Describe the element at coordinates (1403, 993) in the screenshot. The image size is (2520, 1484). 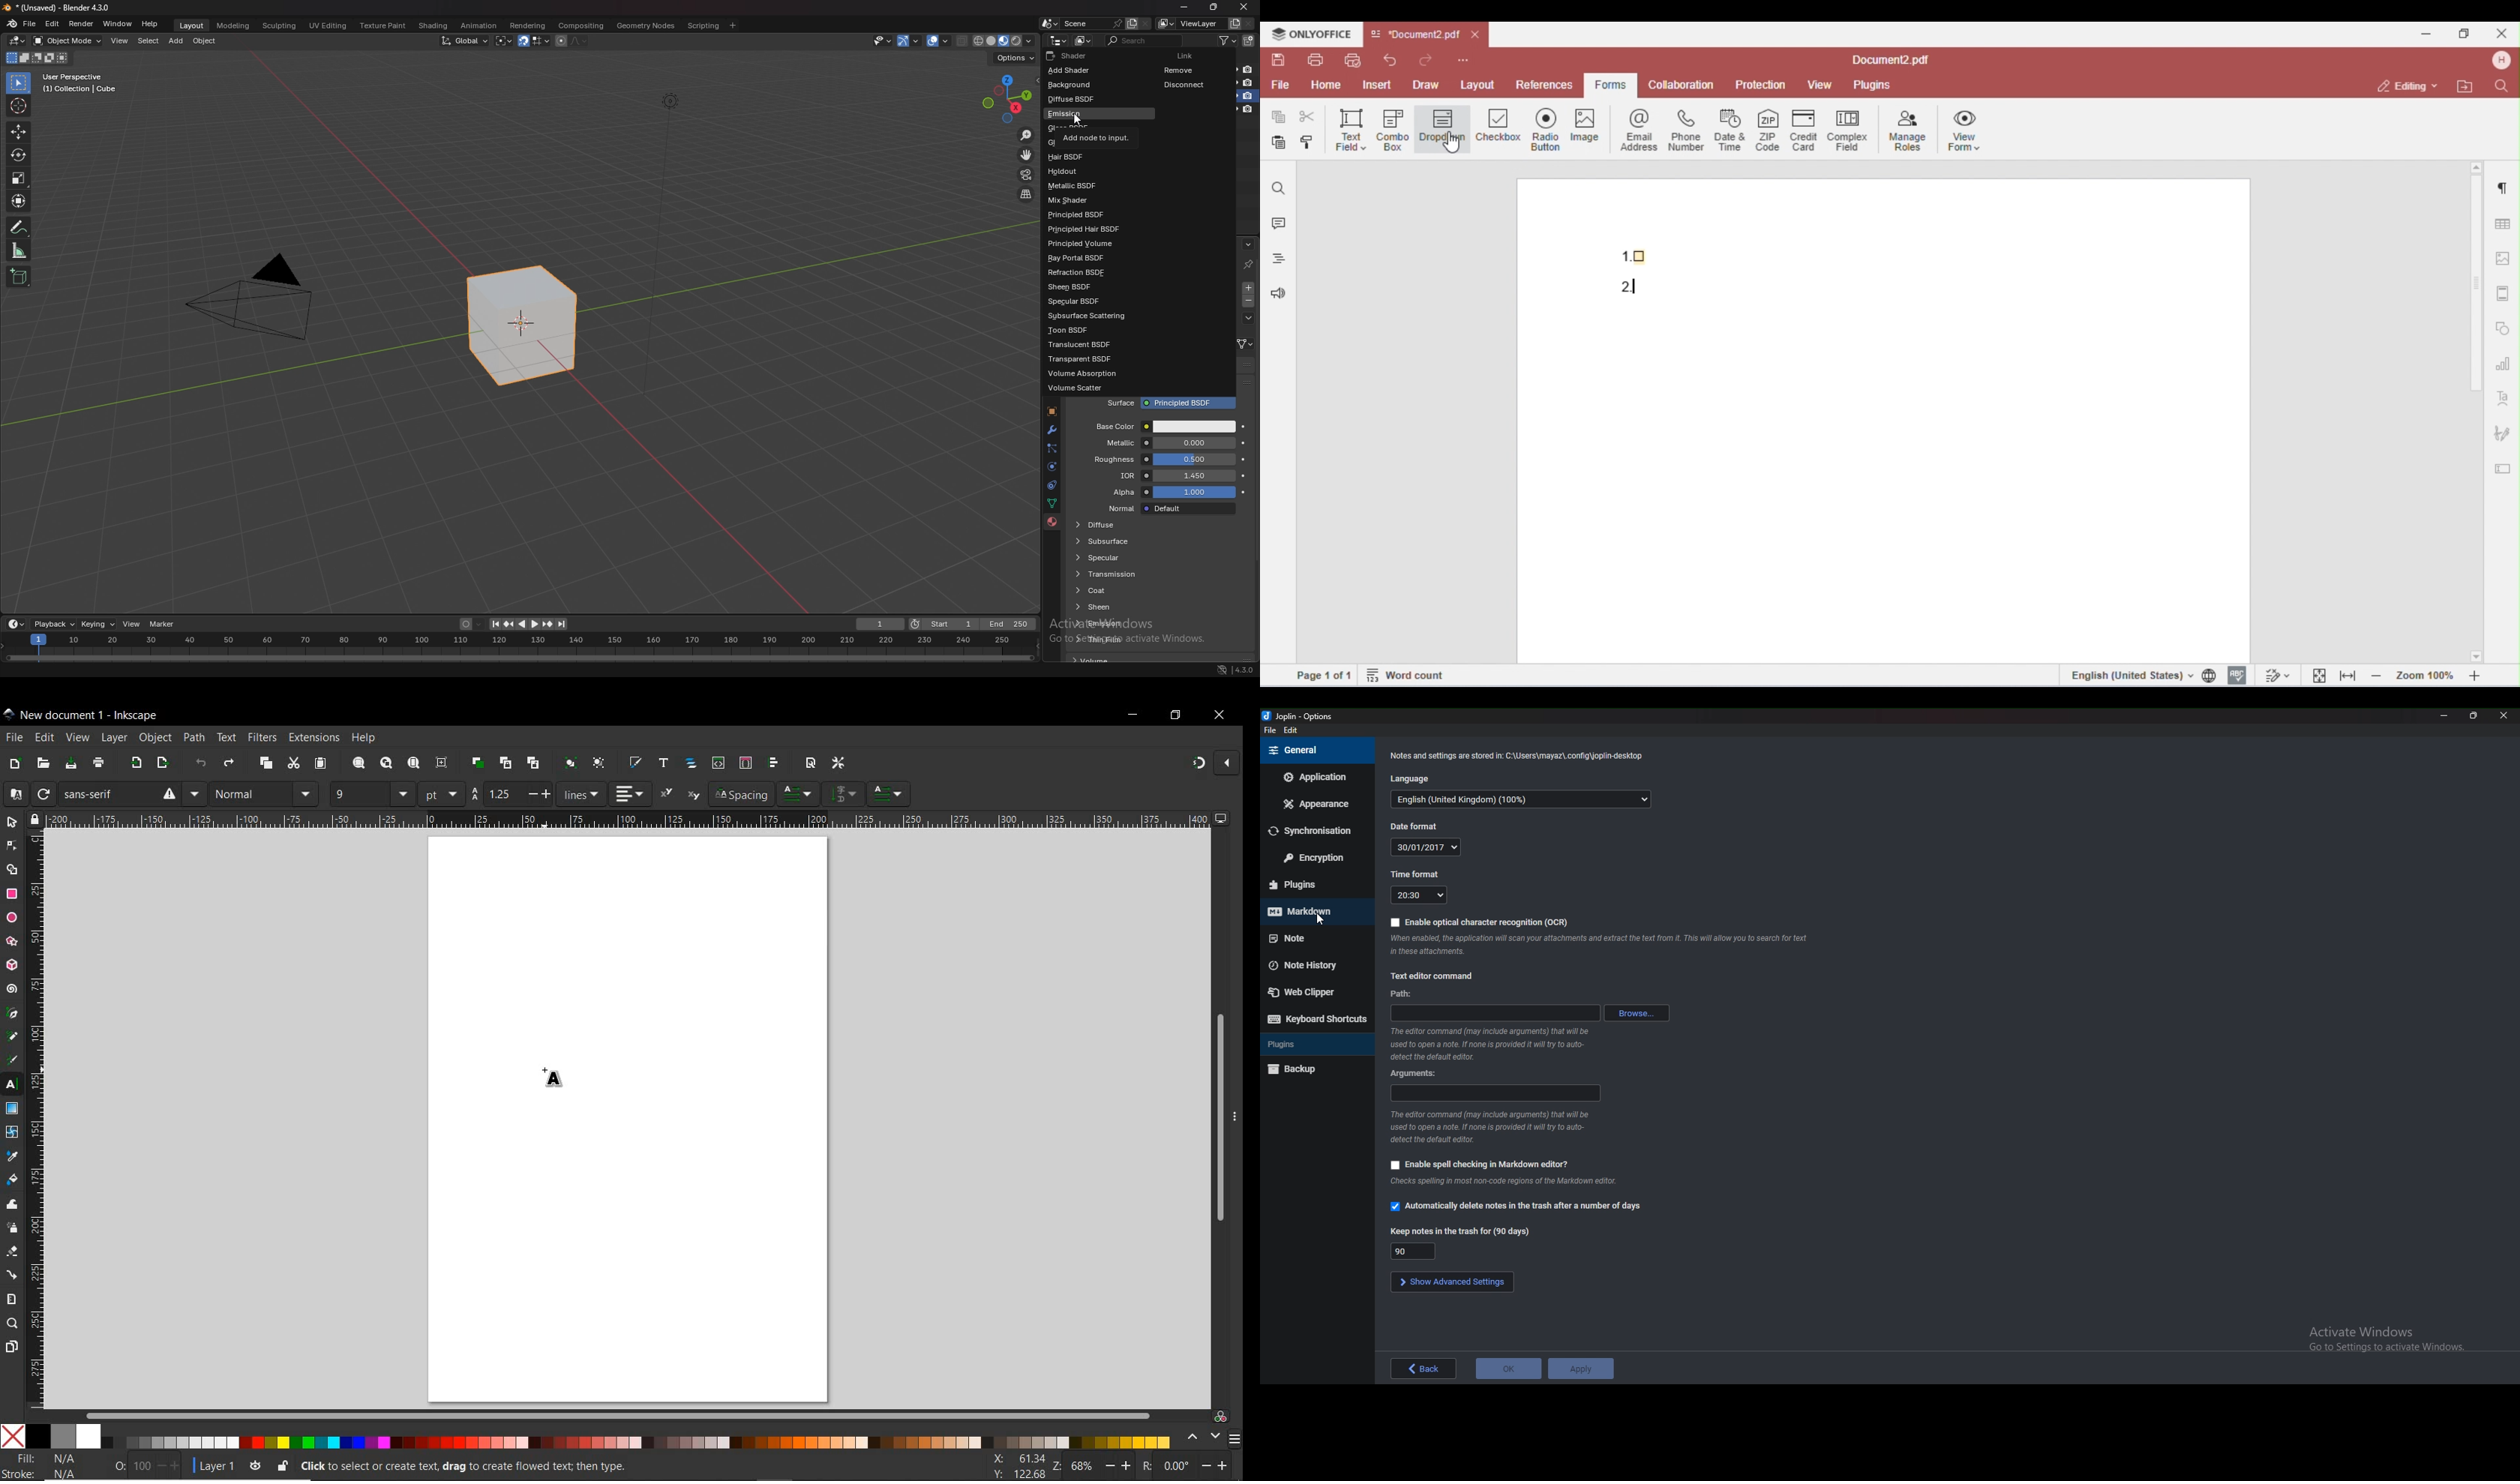
I see `path` at that location.